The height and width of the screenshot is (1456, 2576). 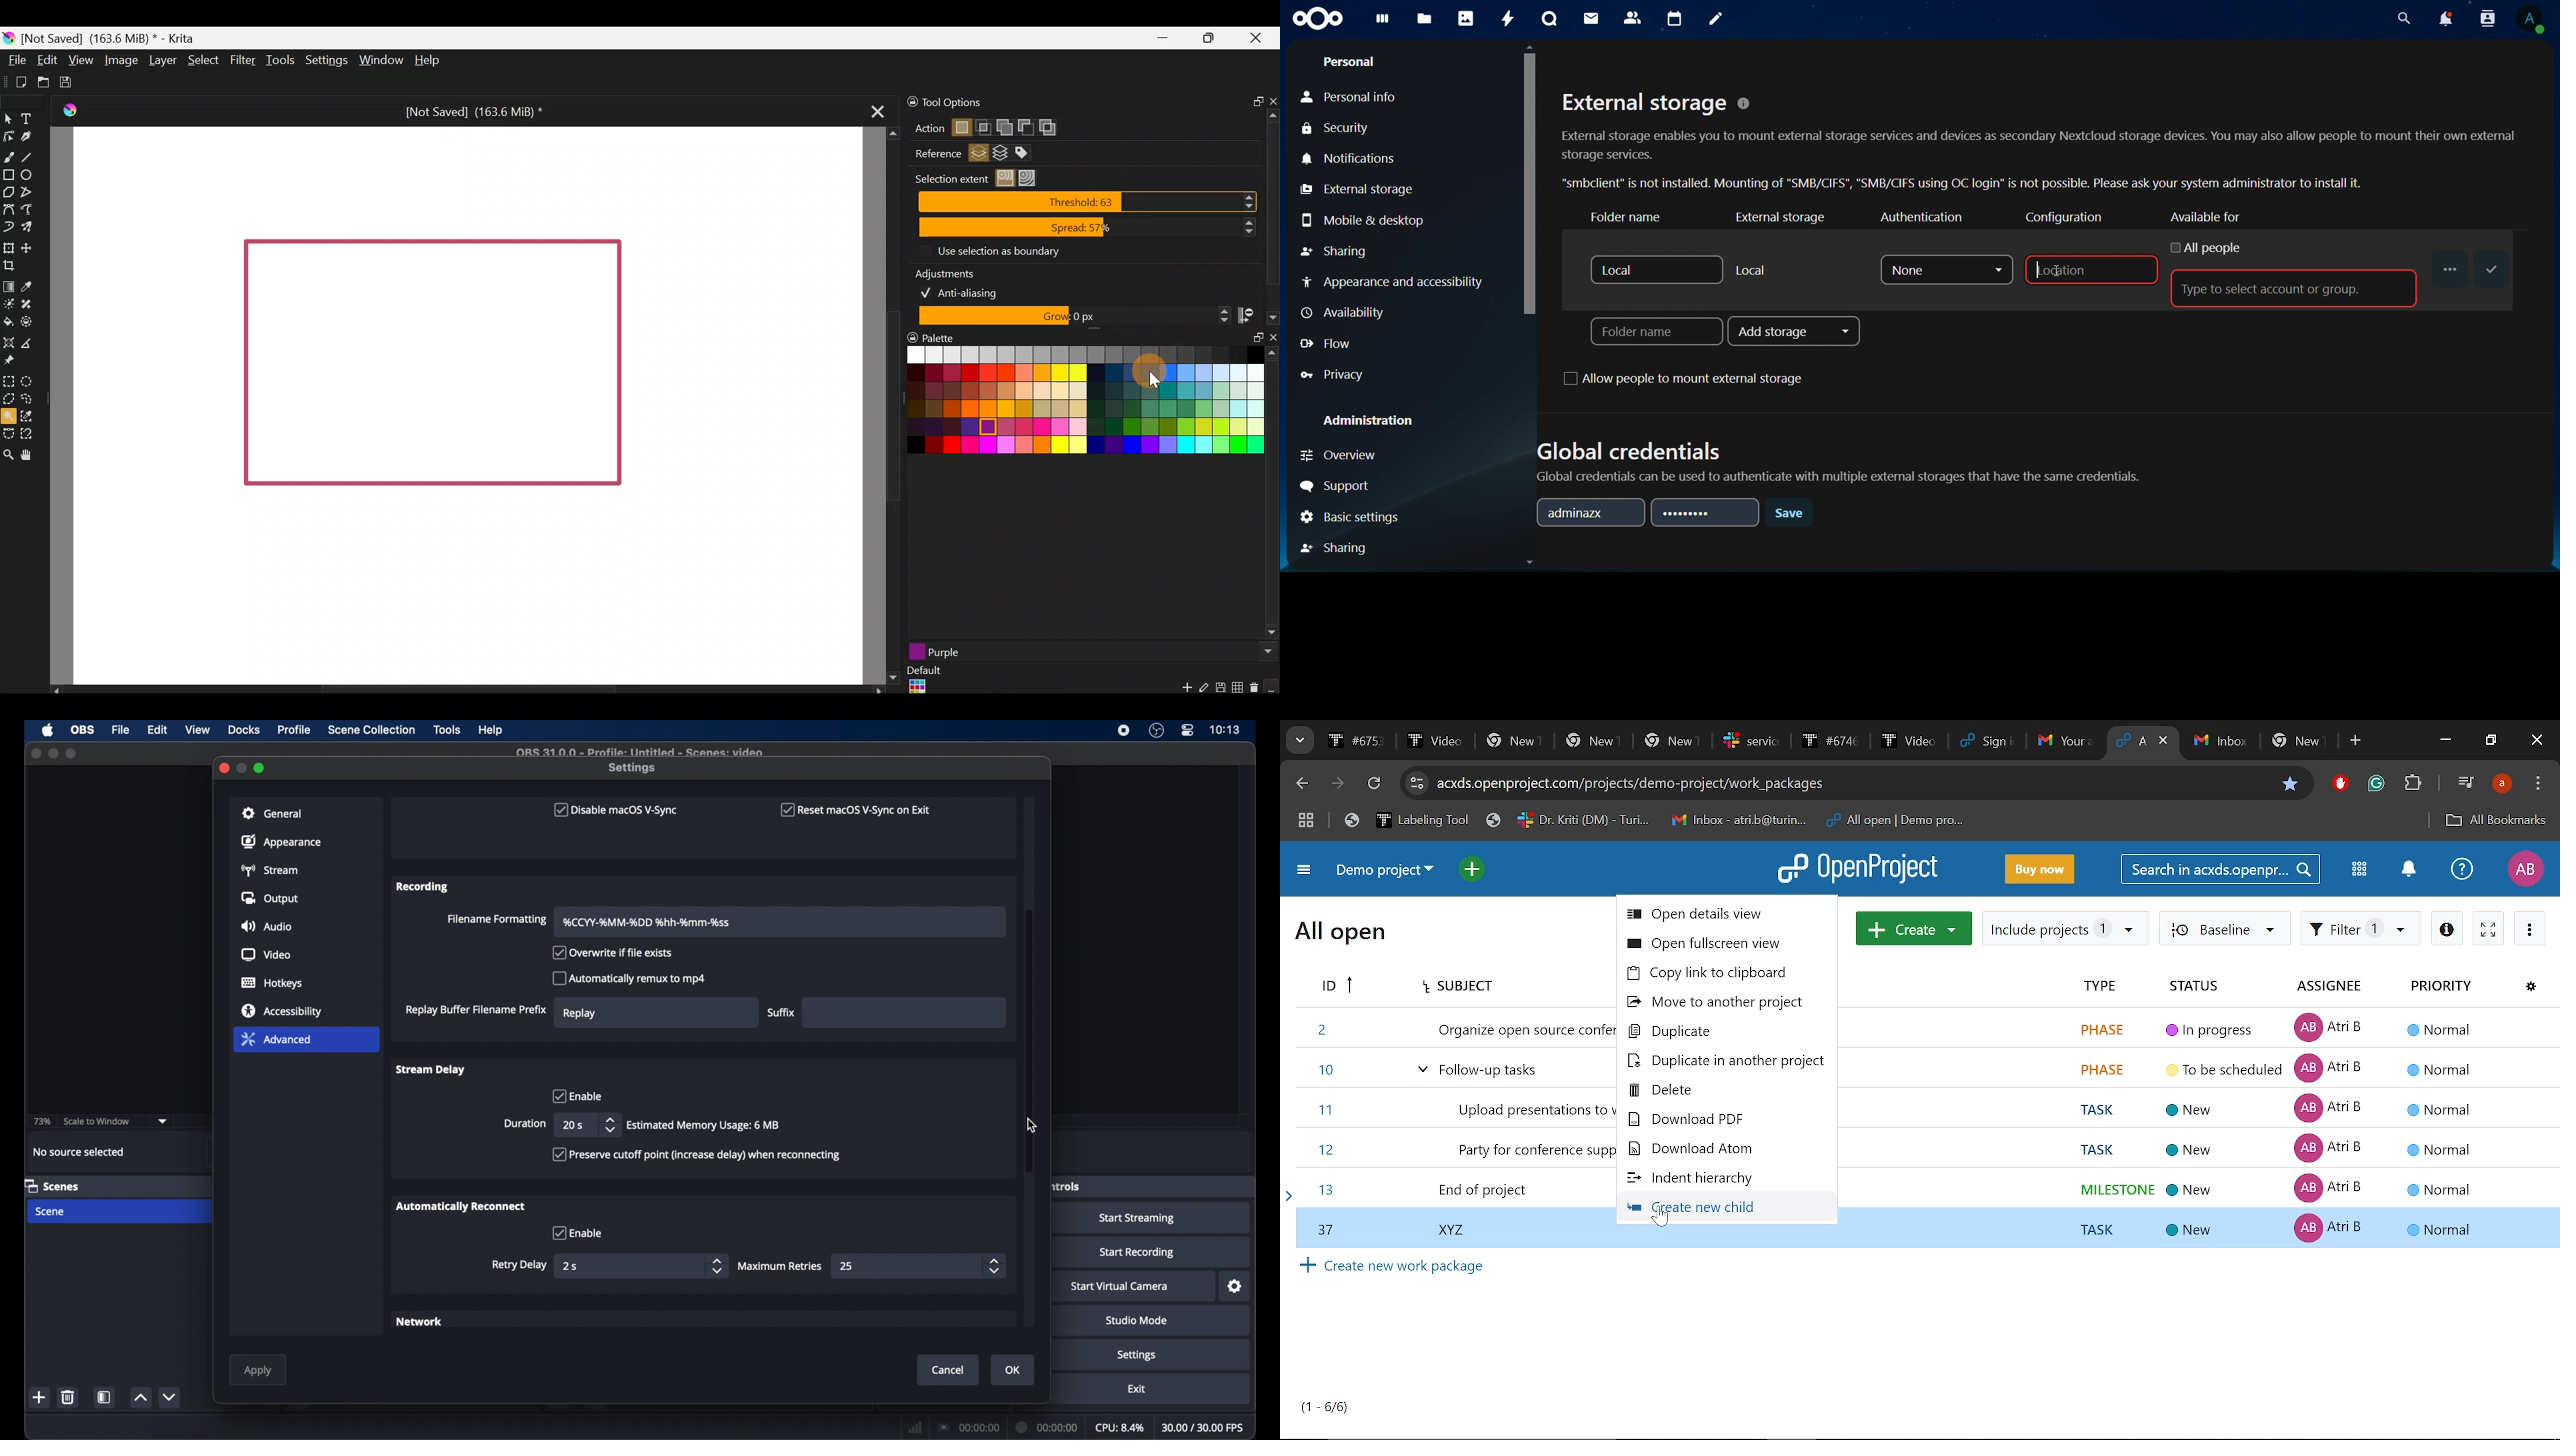 I want to click on Configure view, so click(x=2530, y=988).